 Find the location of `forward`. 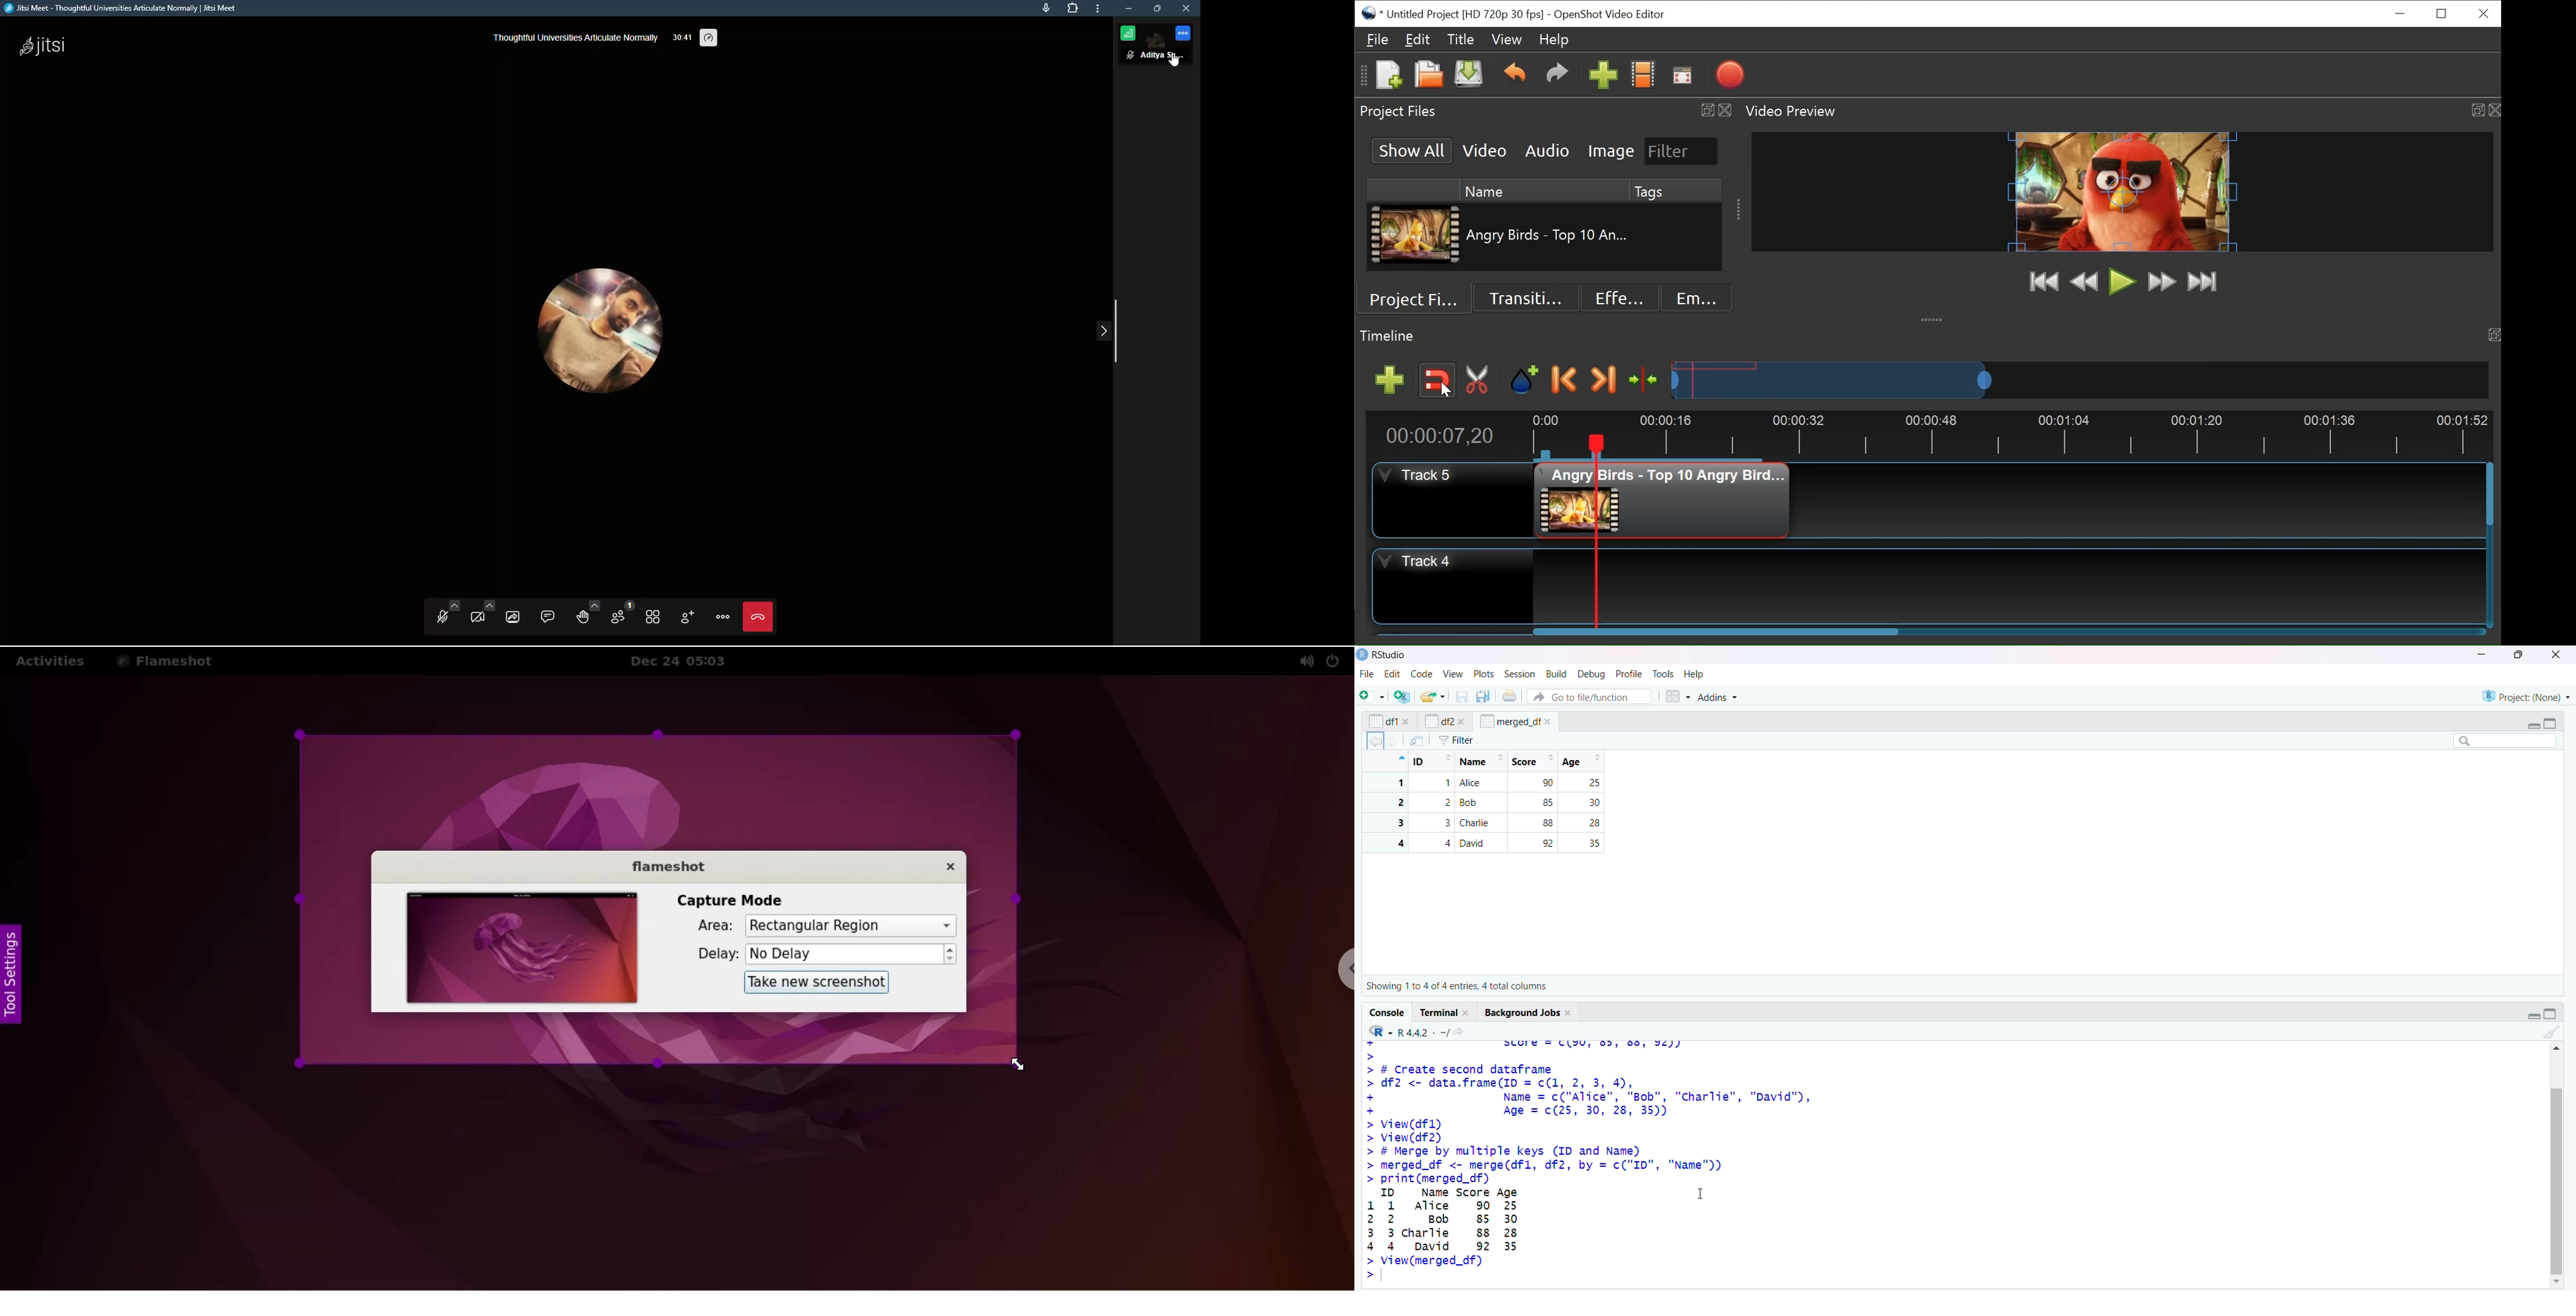

forward is located at coordinates (1393, 742).